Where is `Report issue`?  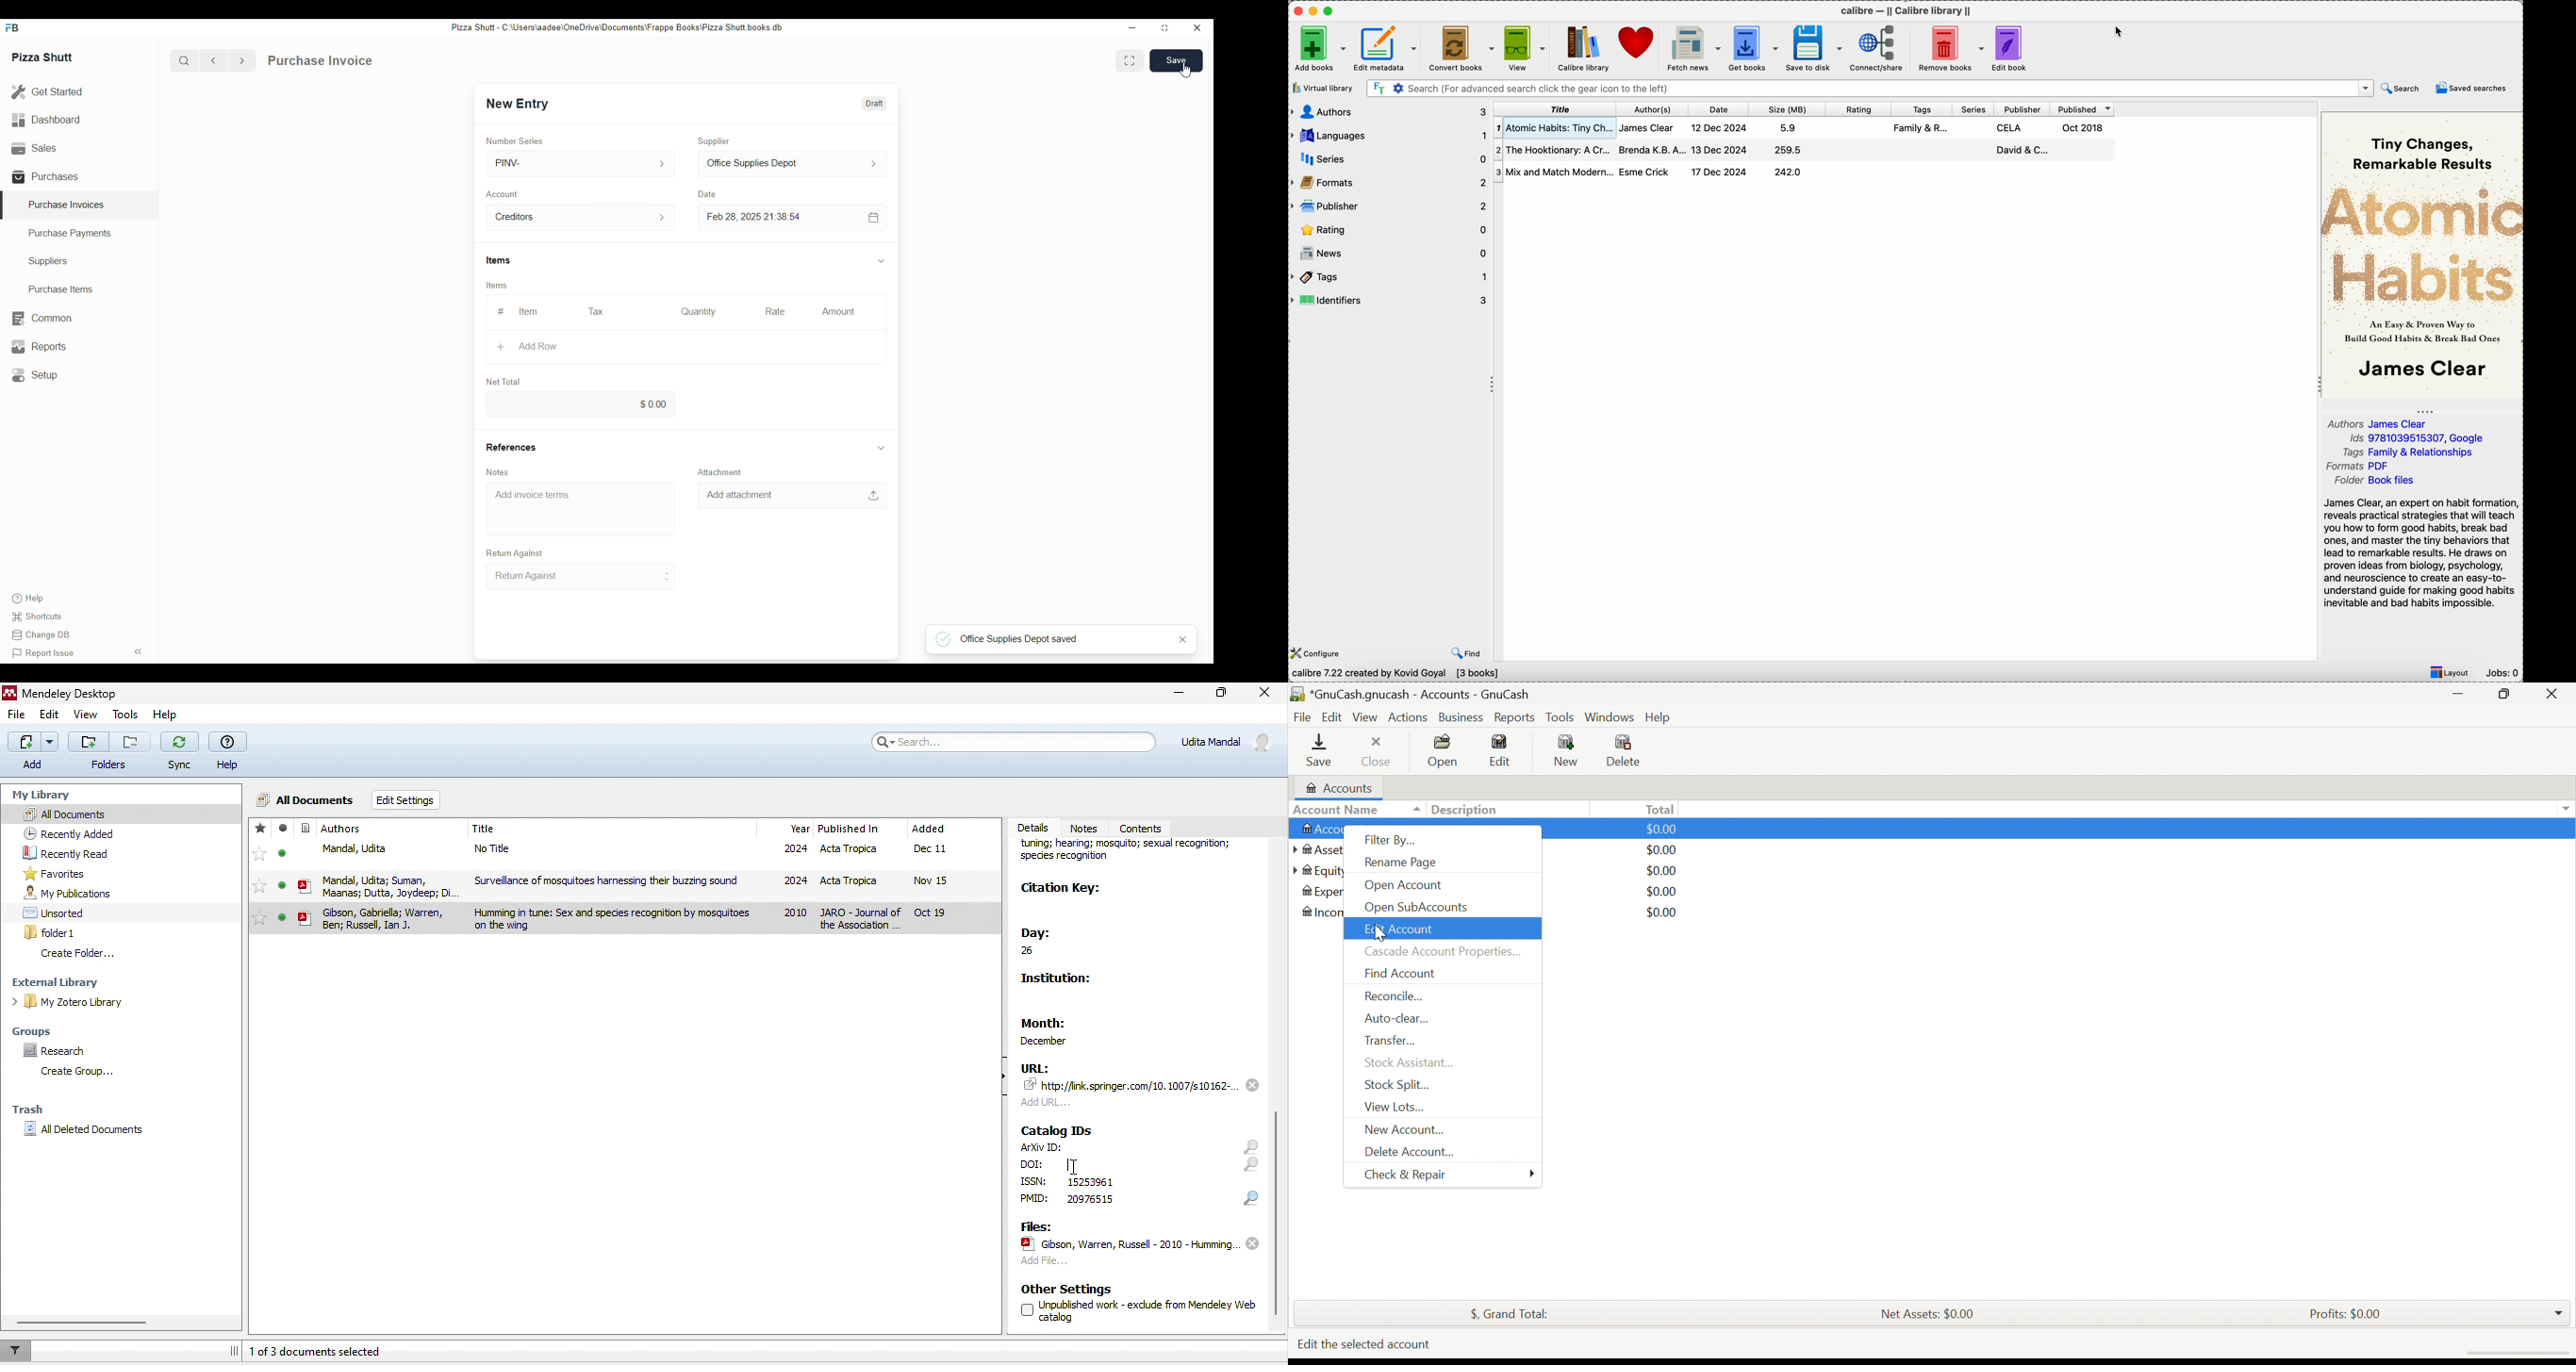 Report issue is located at coordinates (44, 653).